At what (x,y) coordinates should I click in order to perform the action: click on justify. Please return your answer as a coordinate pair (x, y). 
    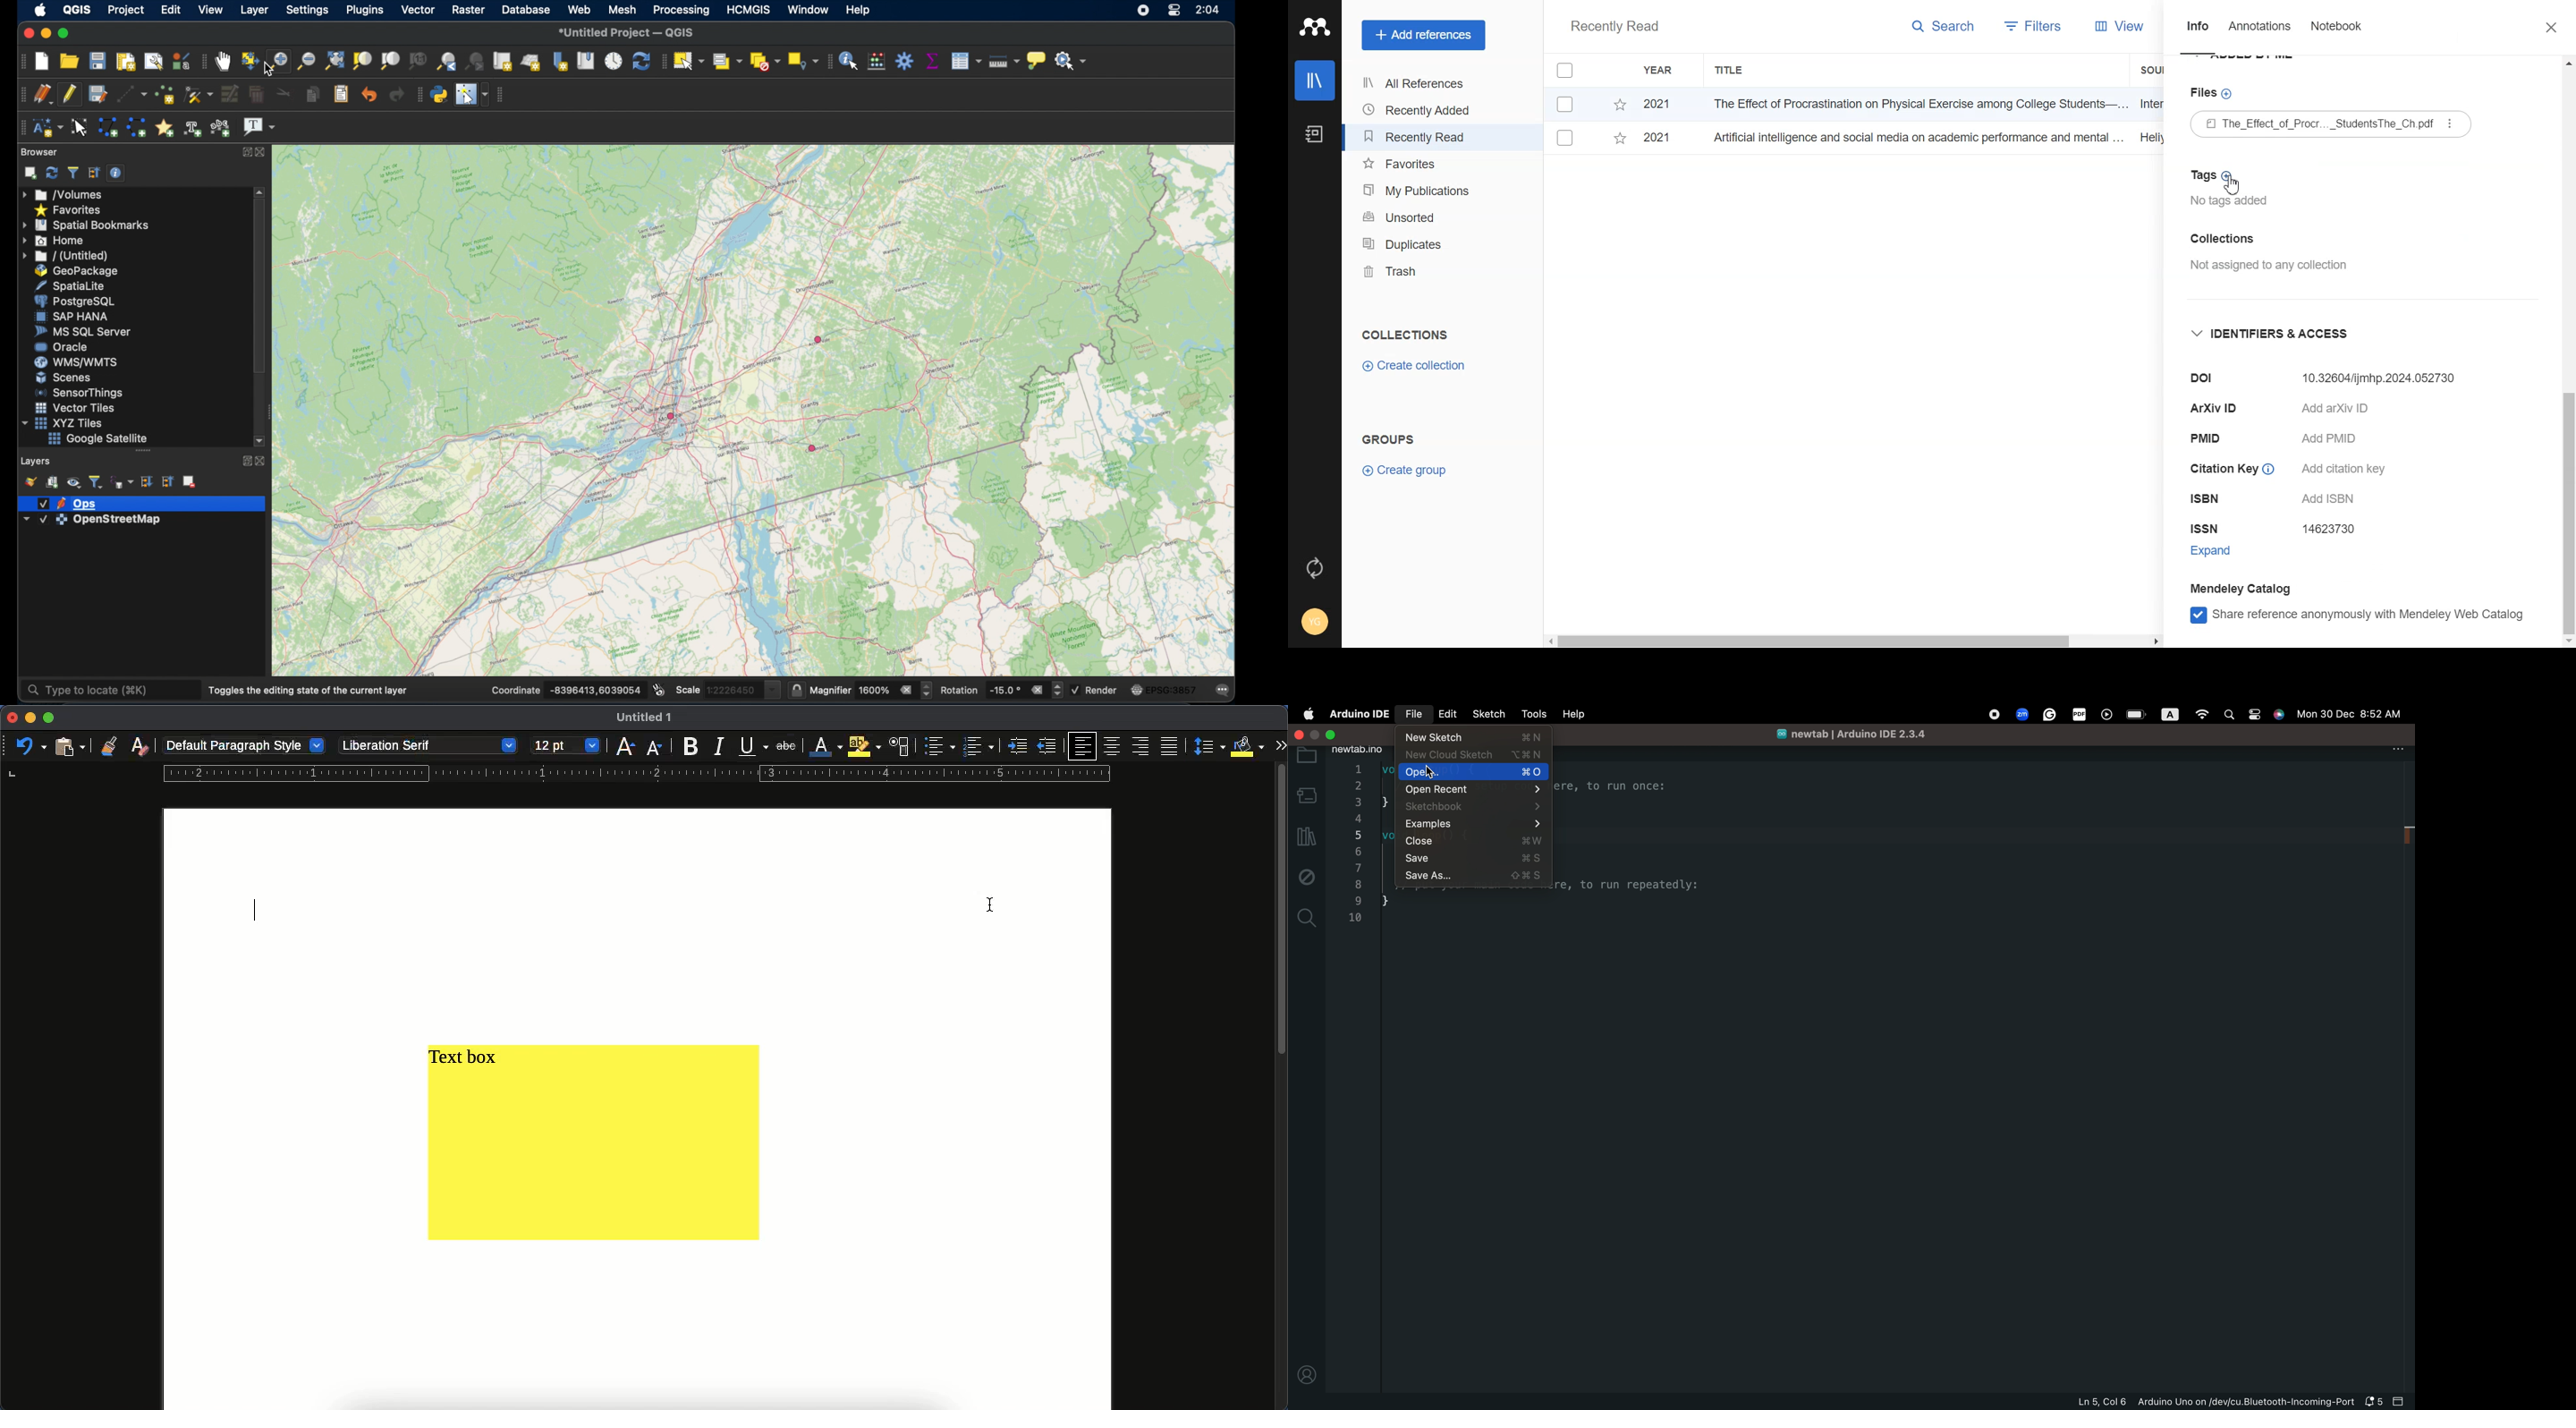
    Looking at the image, I should click on (1172, 748).